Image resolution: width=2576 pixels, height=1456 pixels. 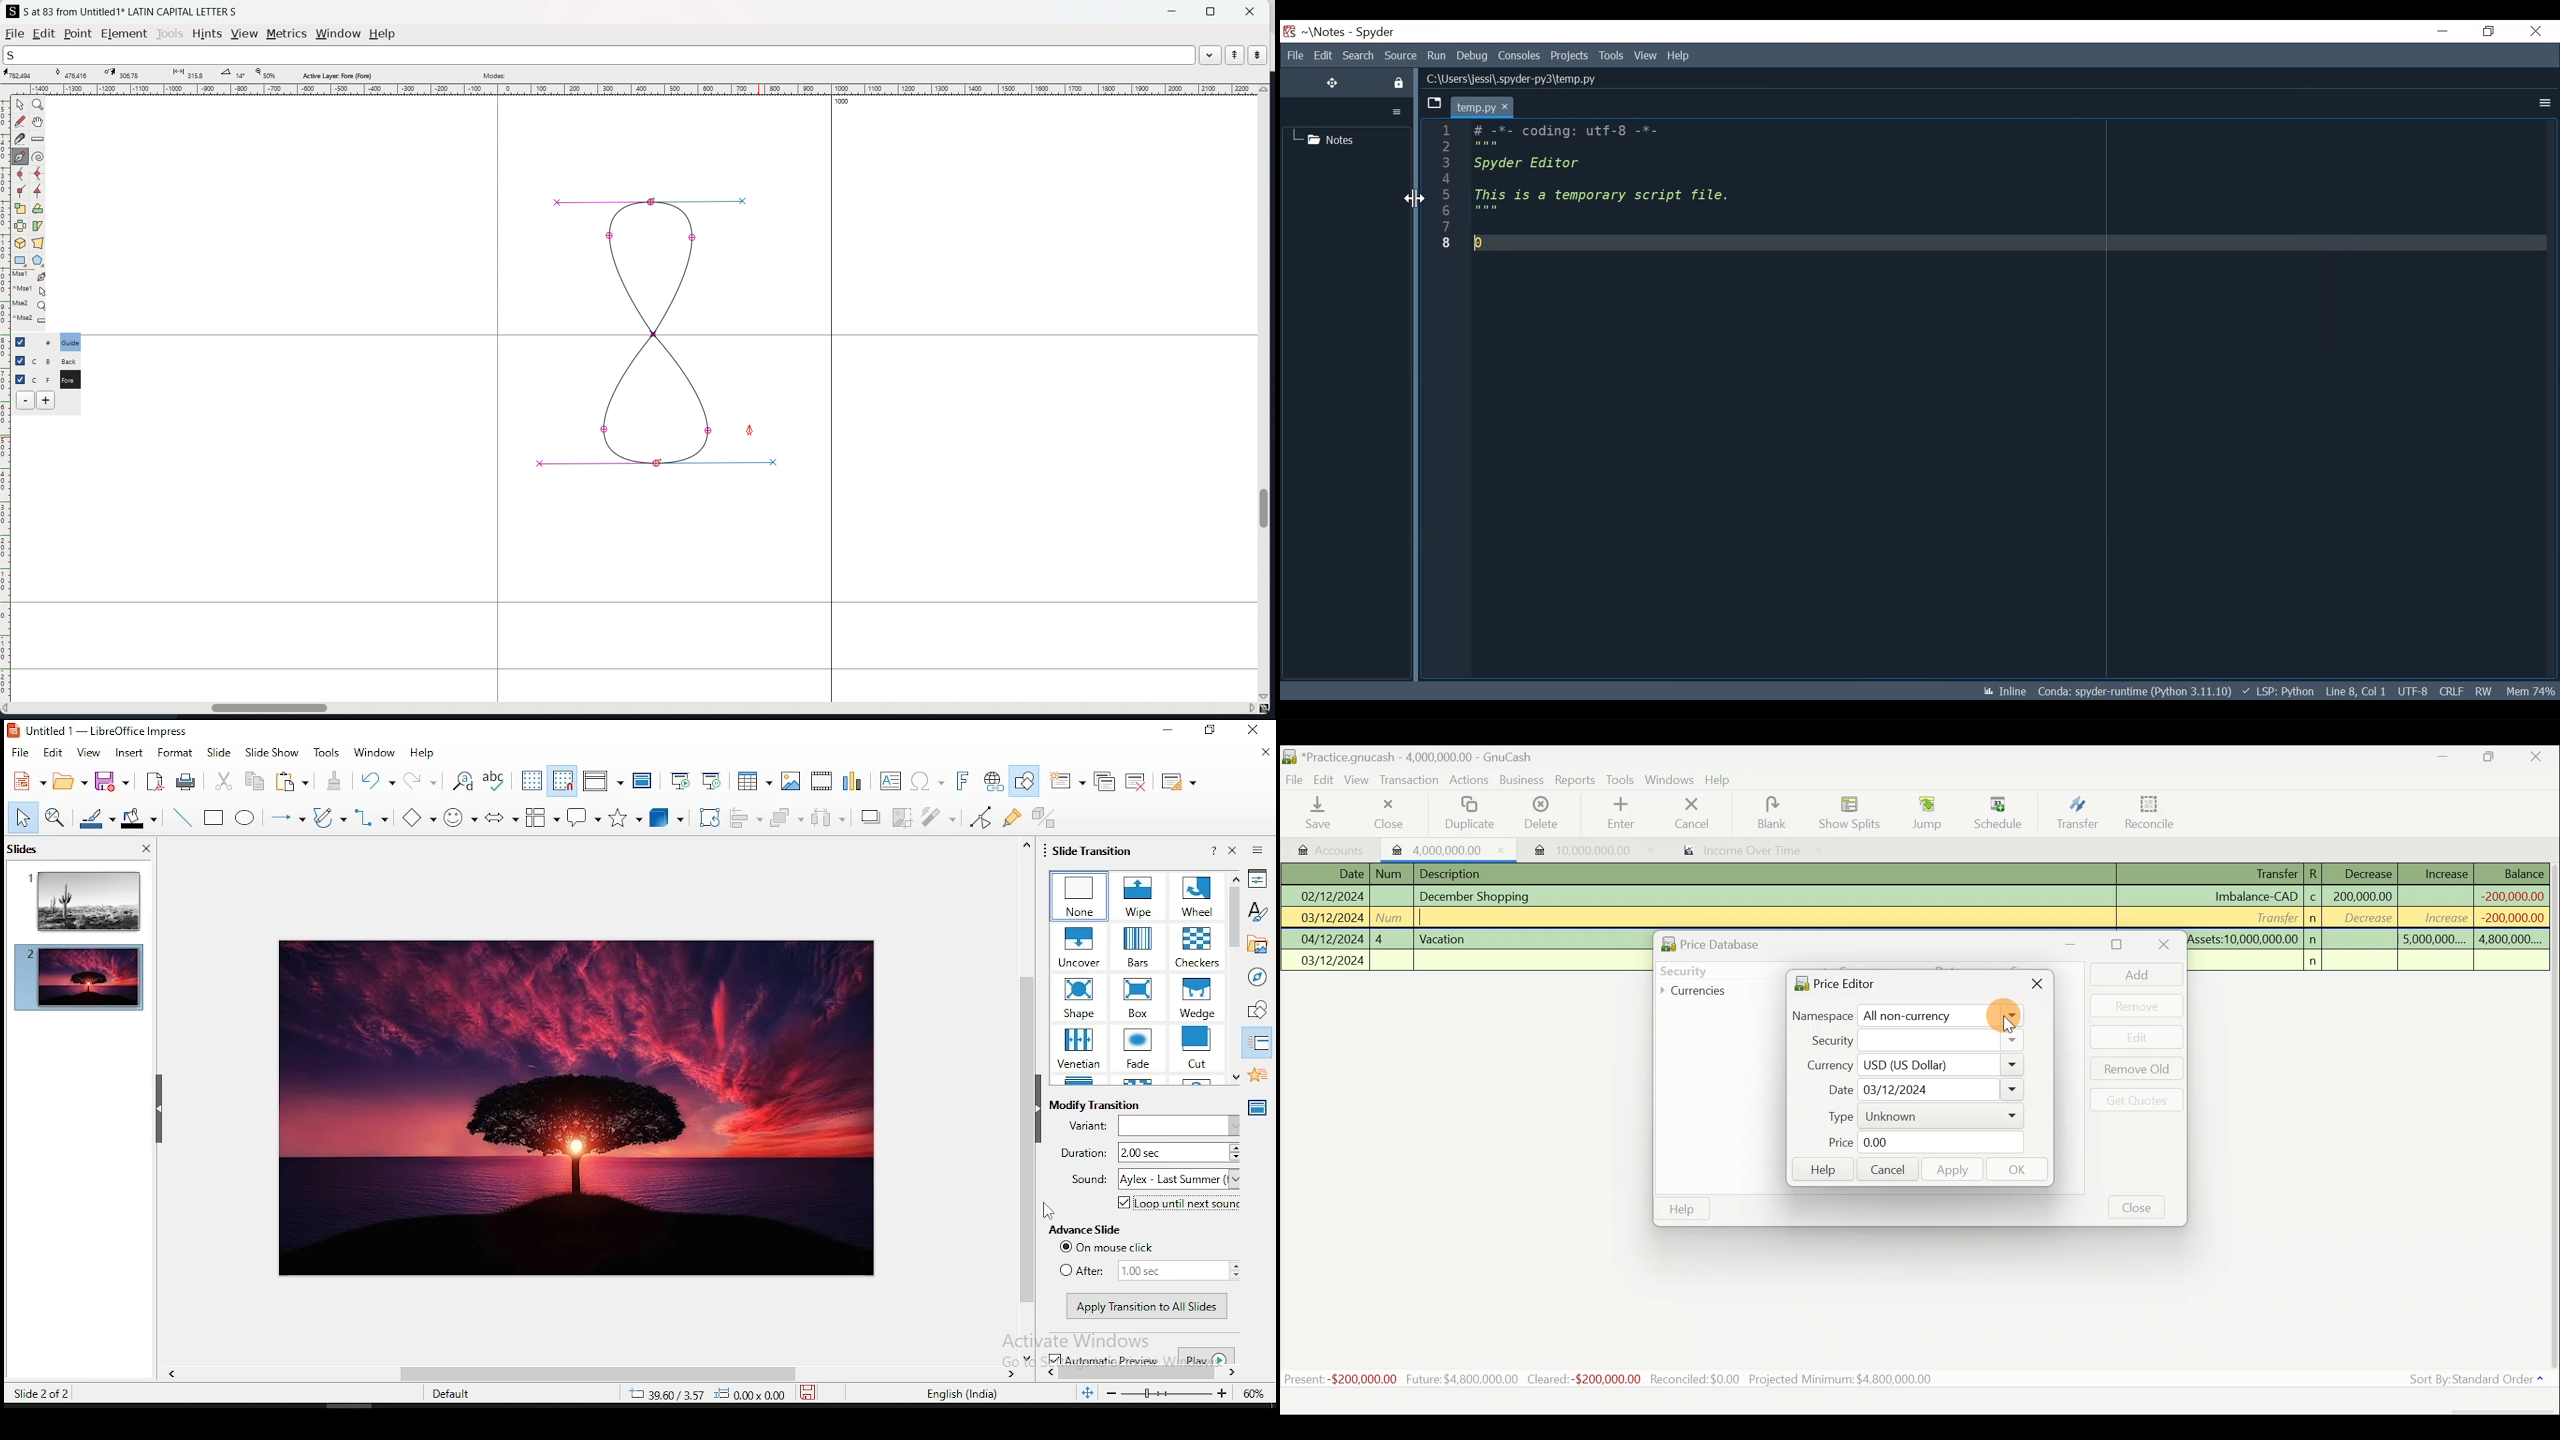 What do you see at coordinates (287, 33) in the screenshot?
I see `metrics` at bounding box center [287, 33].